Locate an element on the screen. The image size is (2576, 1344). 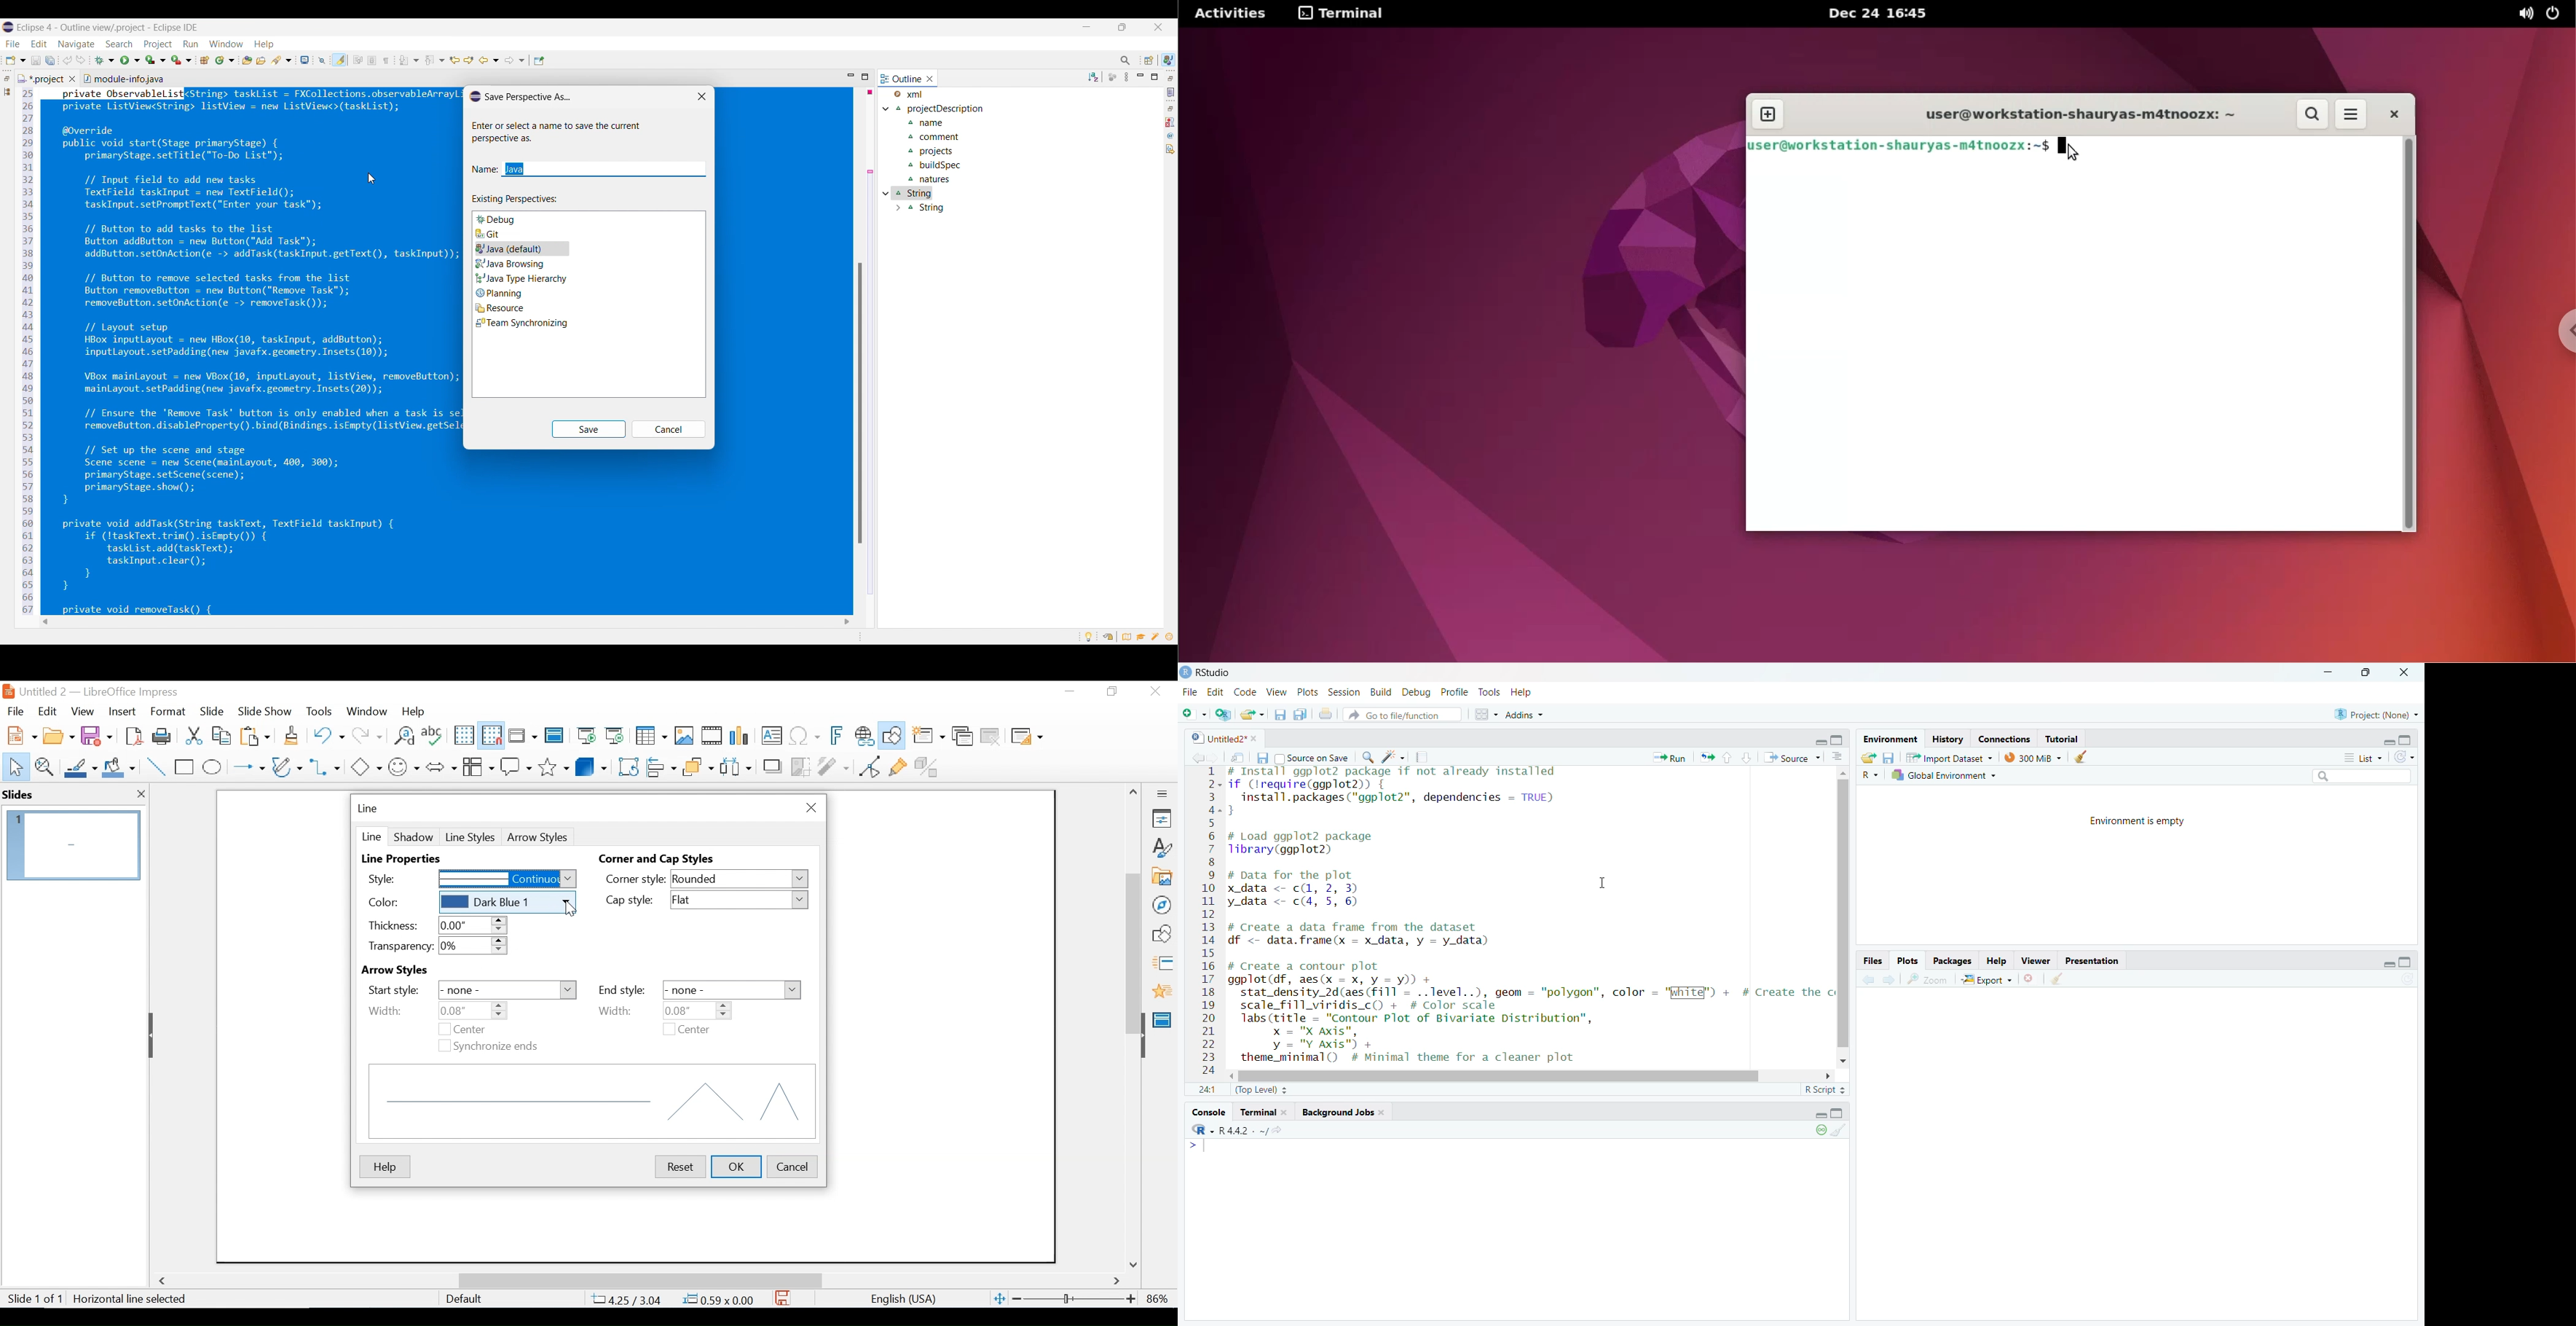
checkbox is located at coordinates (670, 1029).